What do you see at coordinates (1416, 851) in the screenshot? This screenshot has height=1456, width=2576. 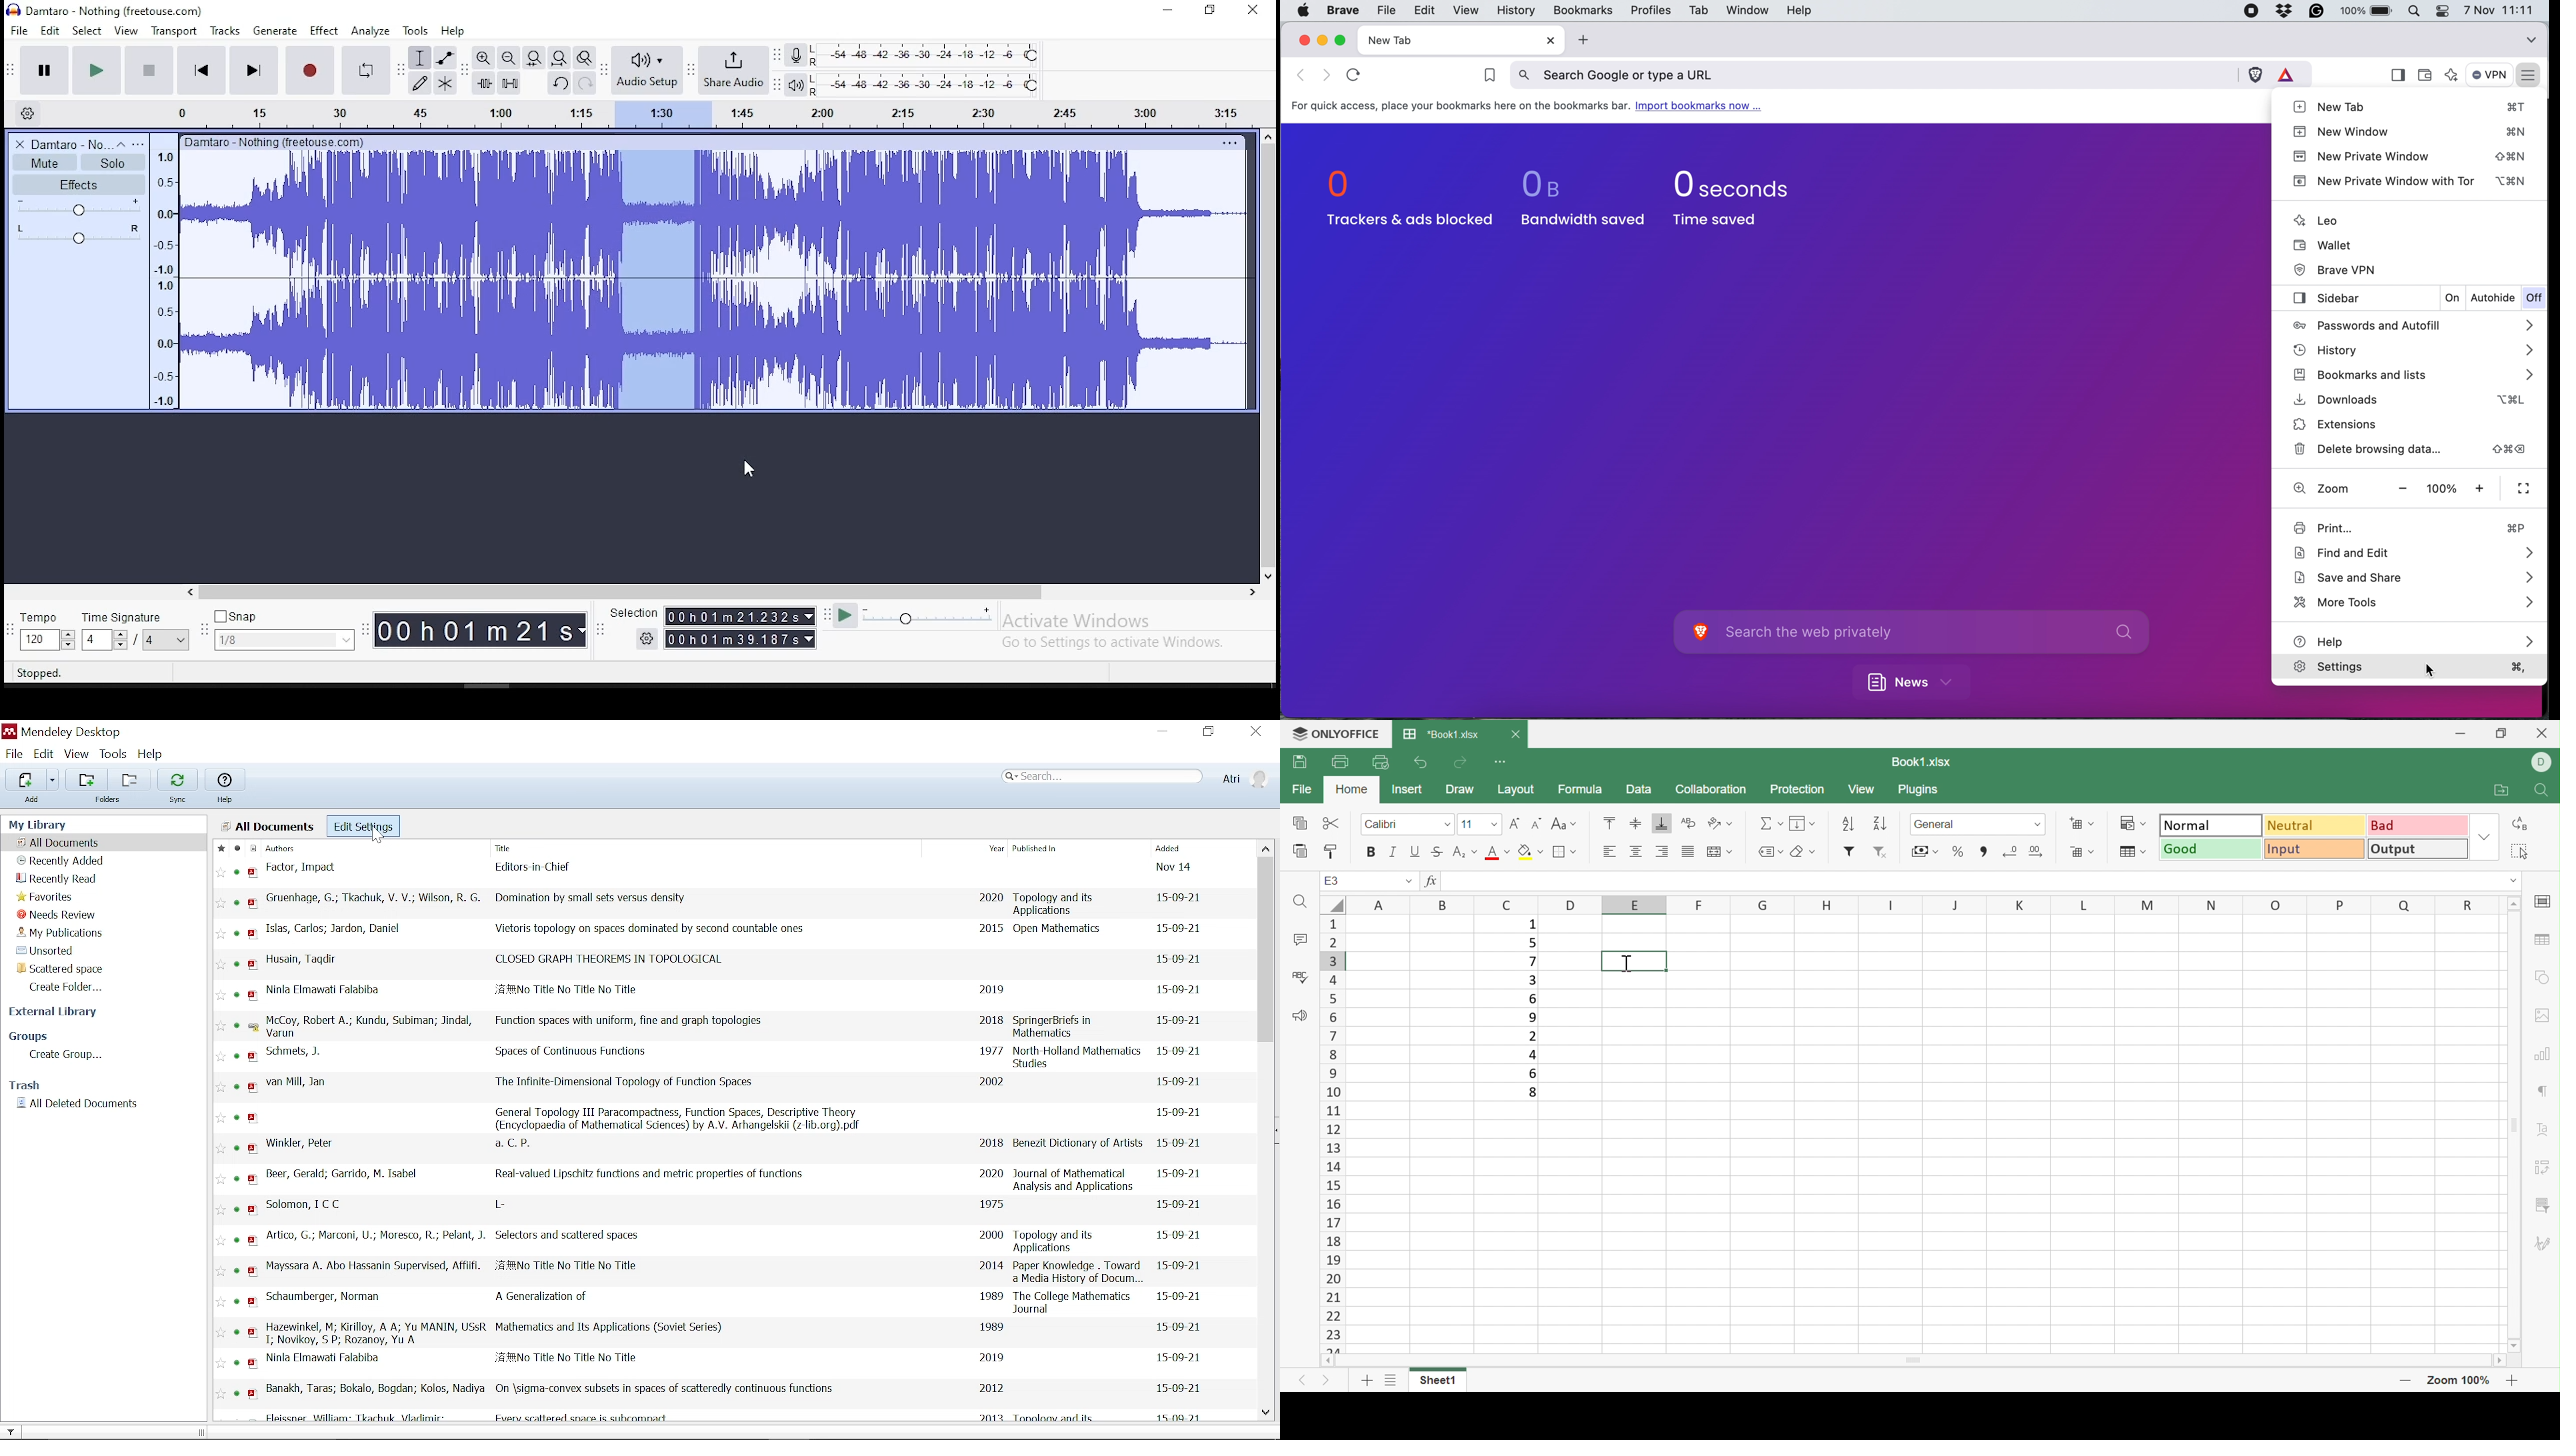 I see `Underline` at bounding box center [1416, 851].